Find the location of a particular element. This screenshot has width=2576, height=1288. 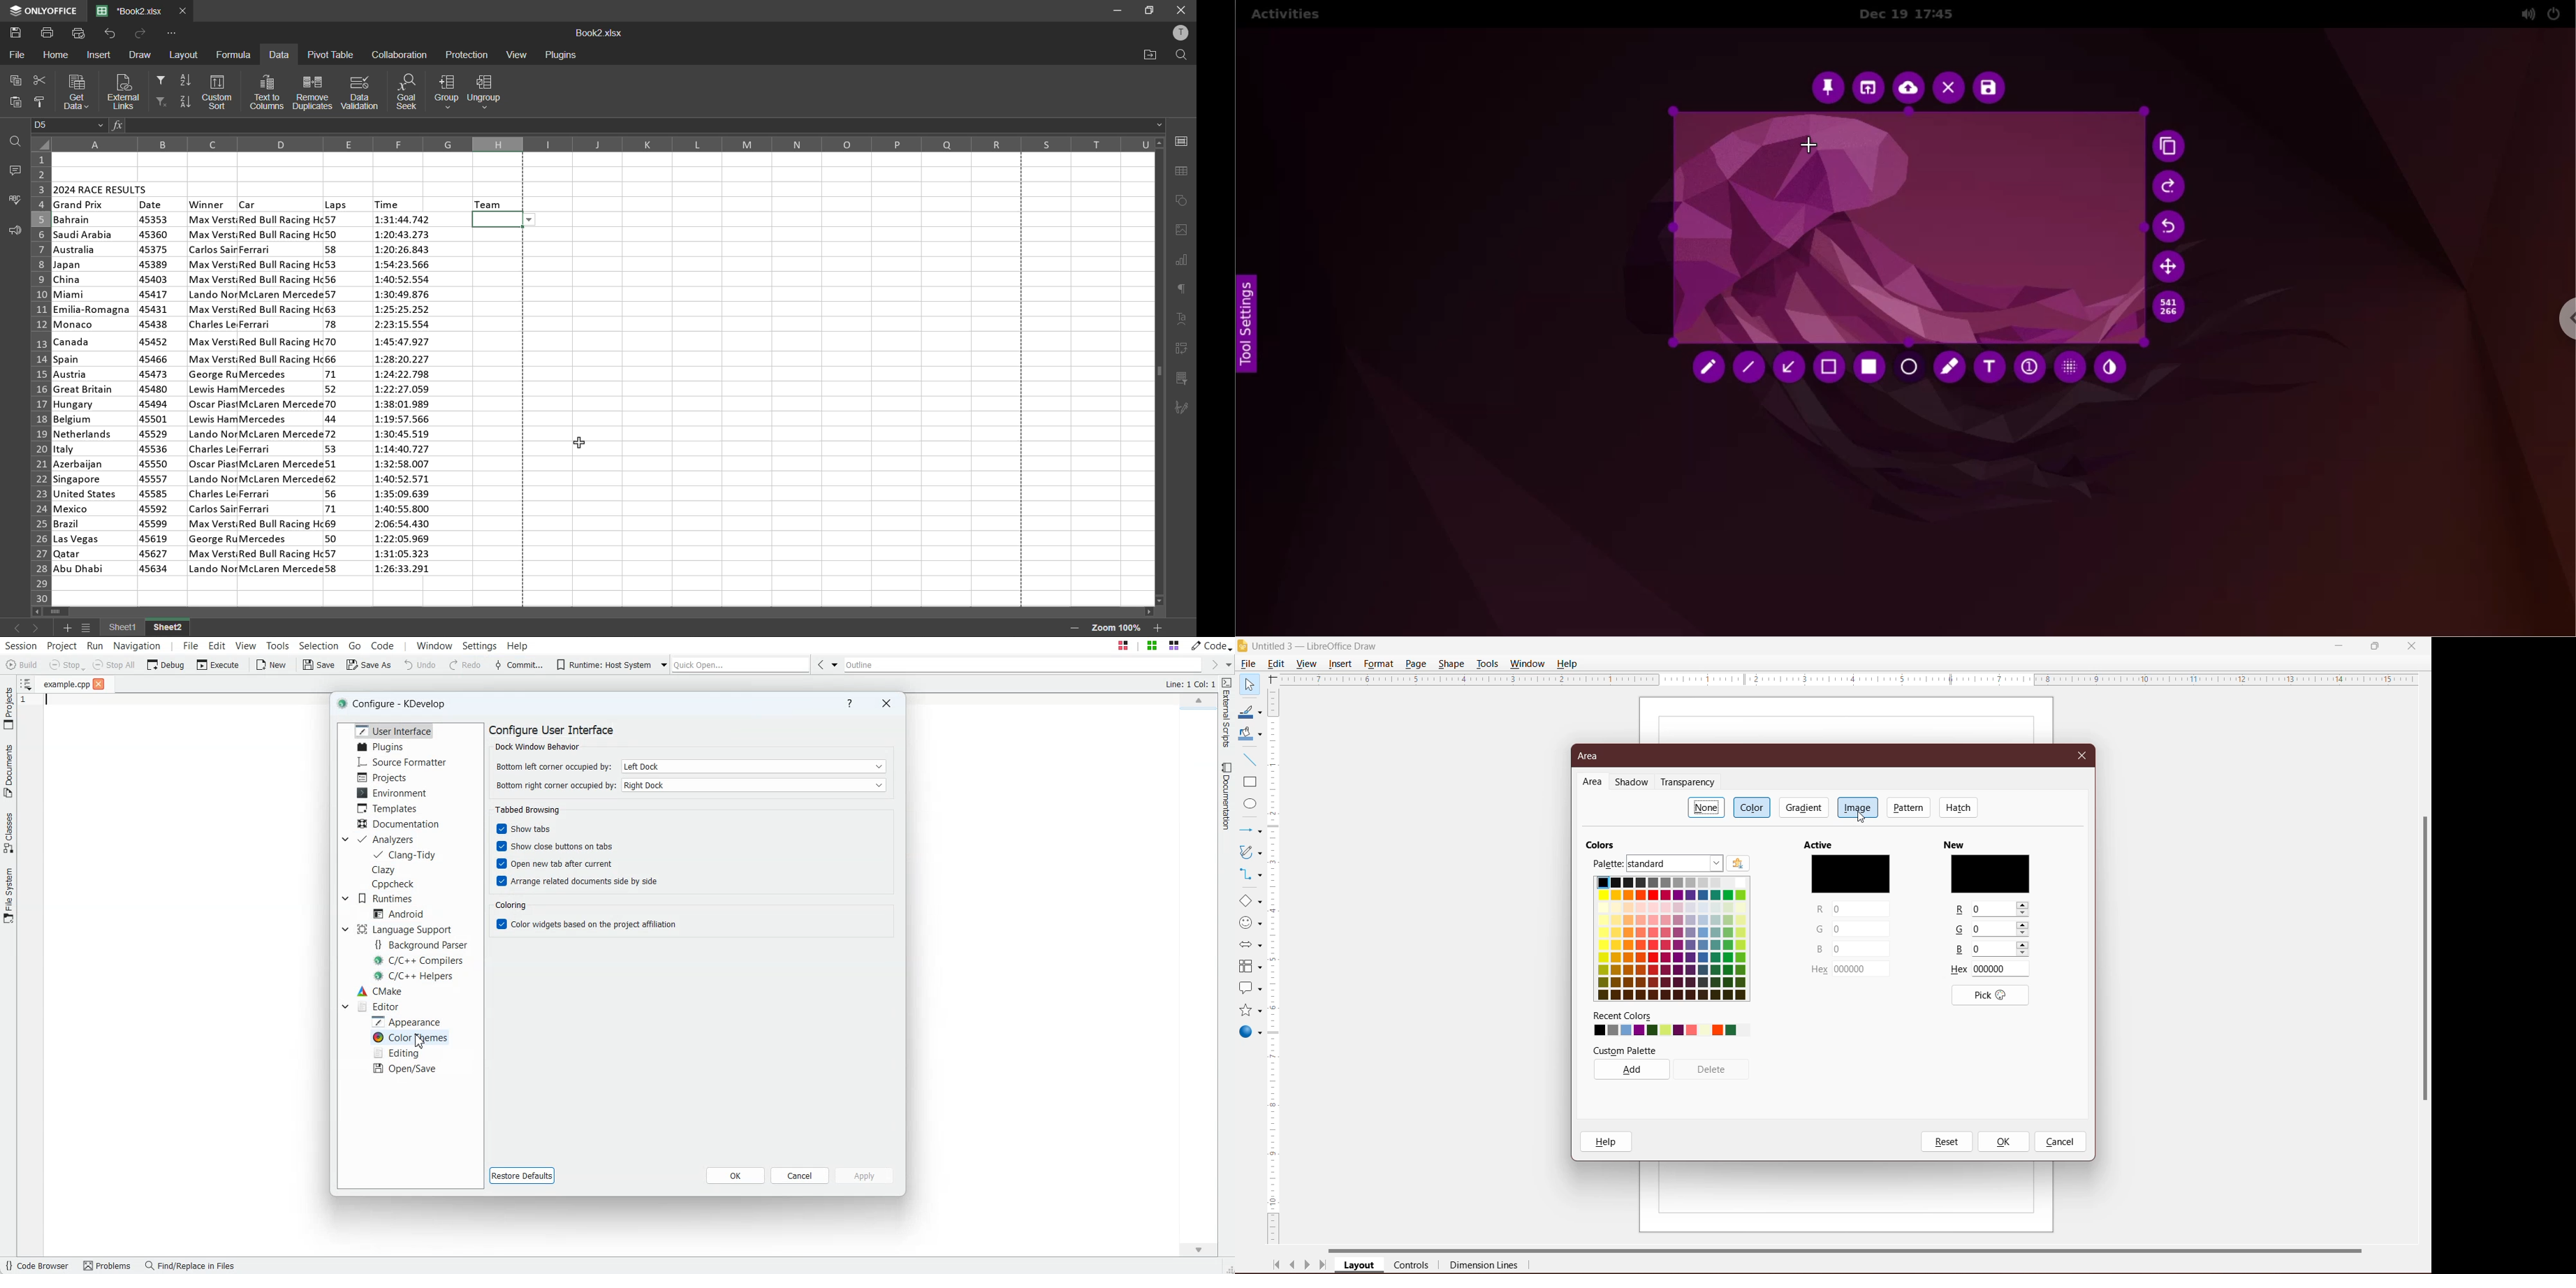

Layout is located at coordinates (1360, 1266).